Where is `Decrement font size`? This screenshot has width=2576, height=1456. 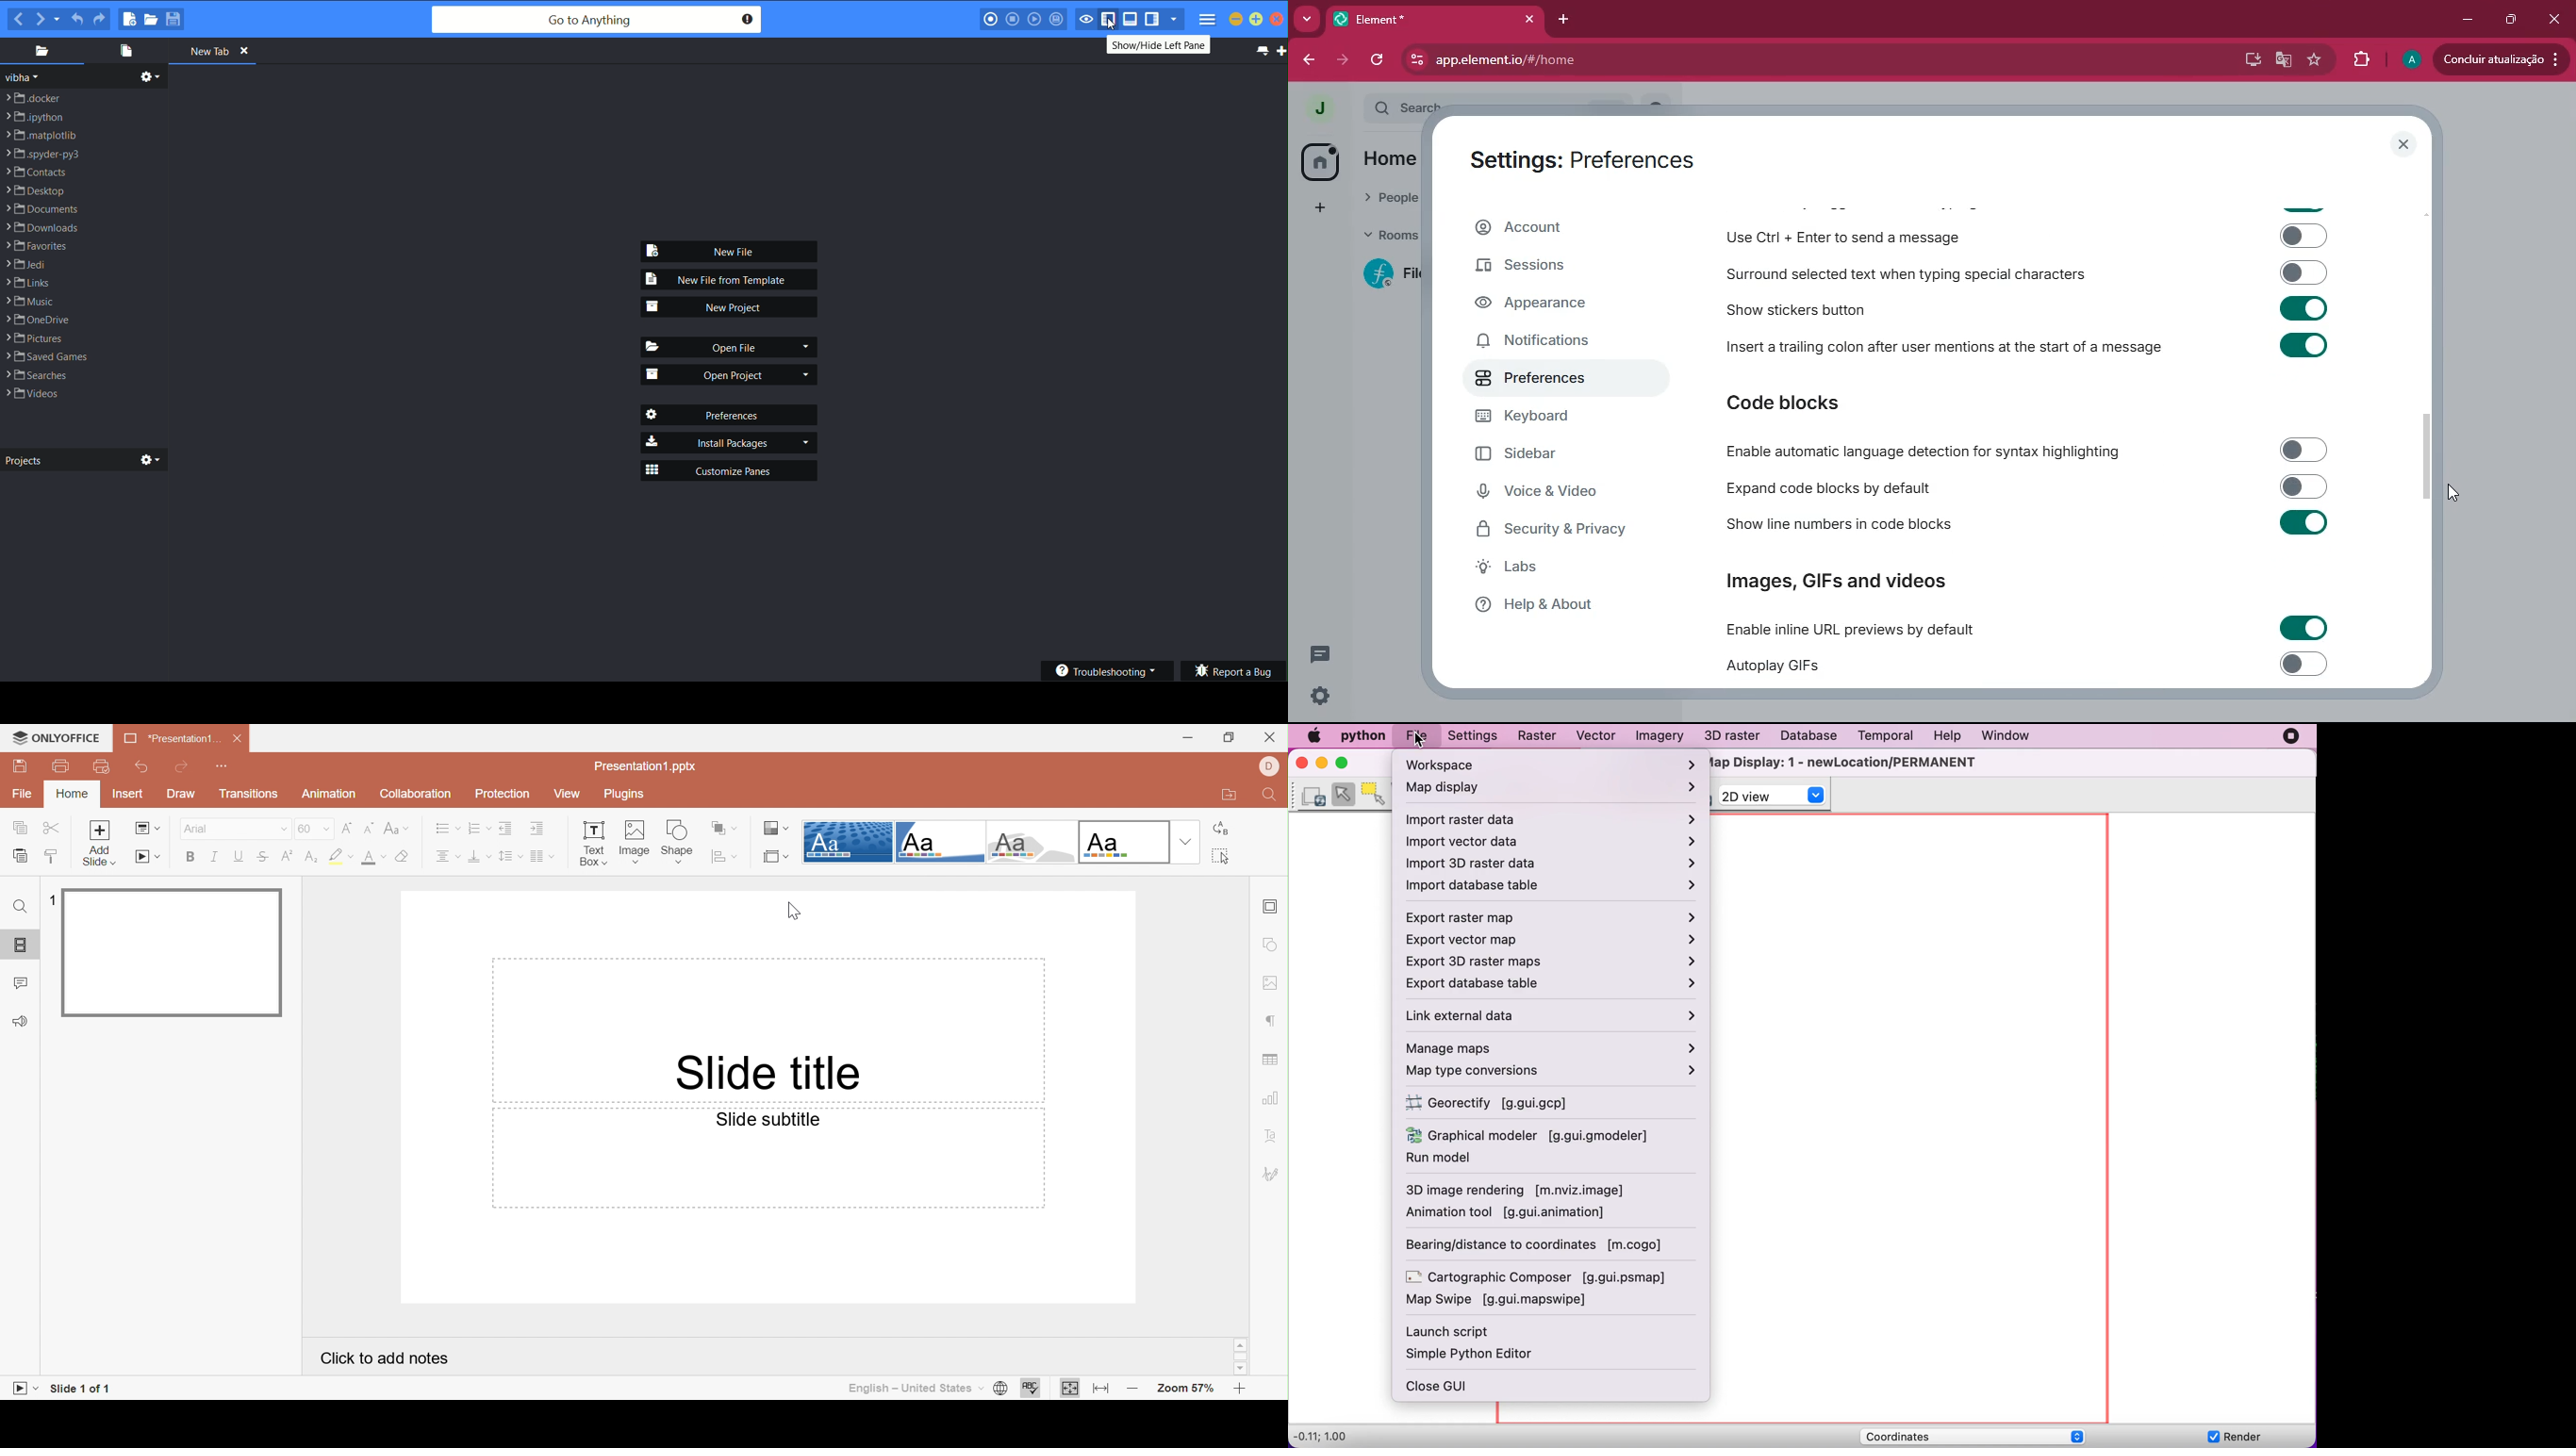 Decrement font size is located at coordinates (369, 829).